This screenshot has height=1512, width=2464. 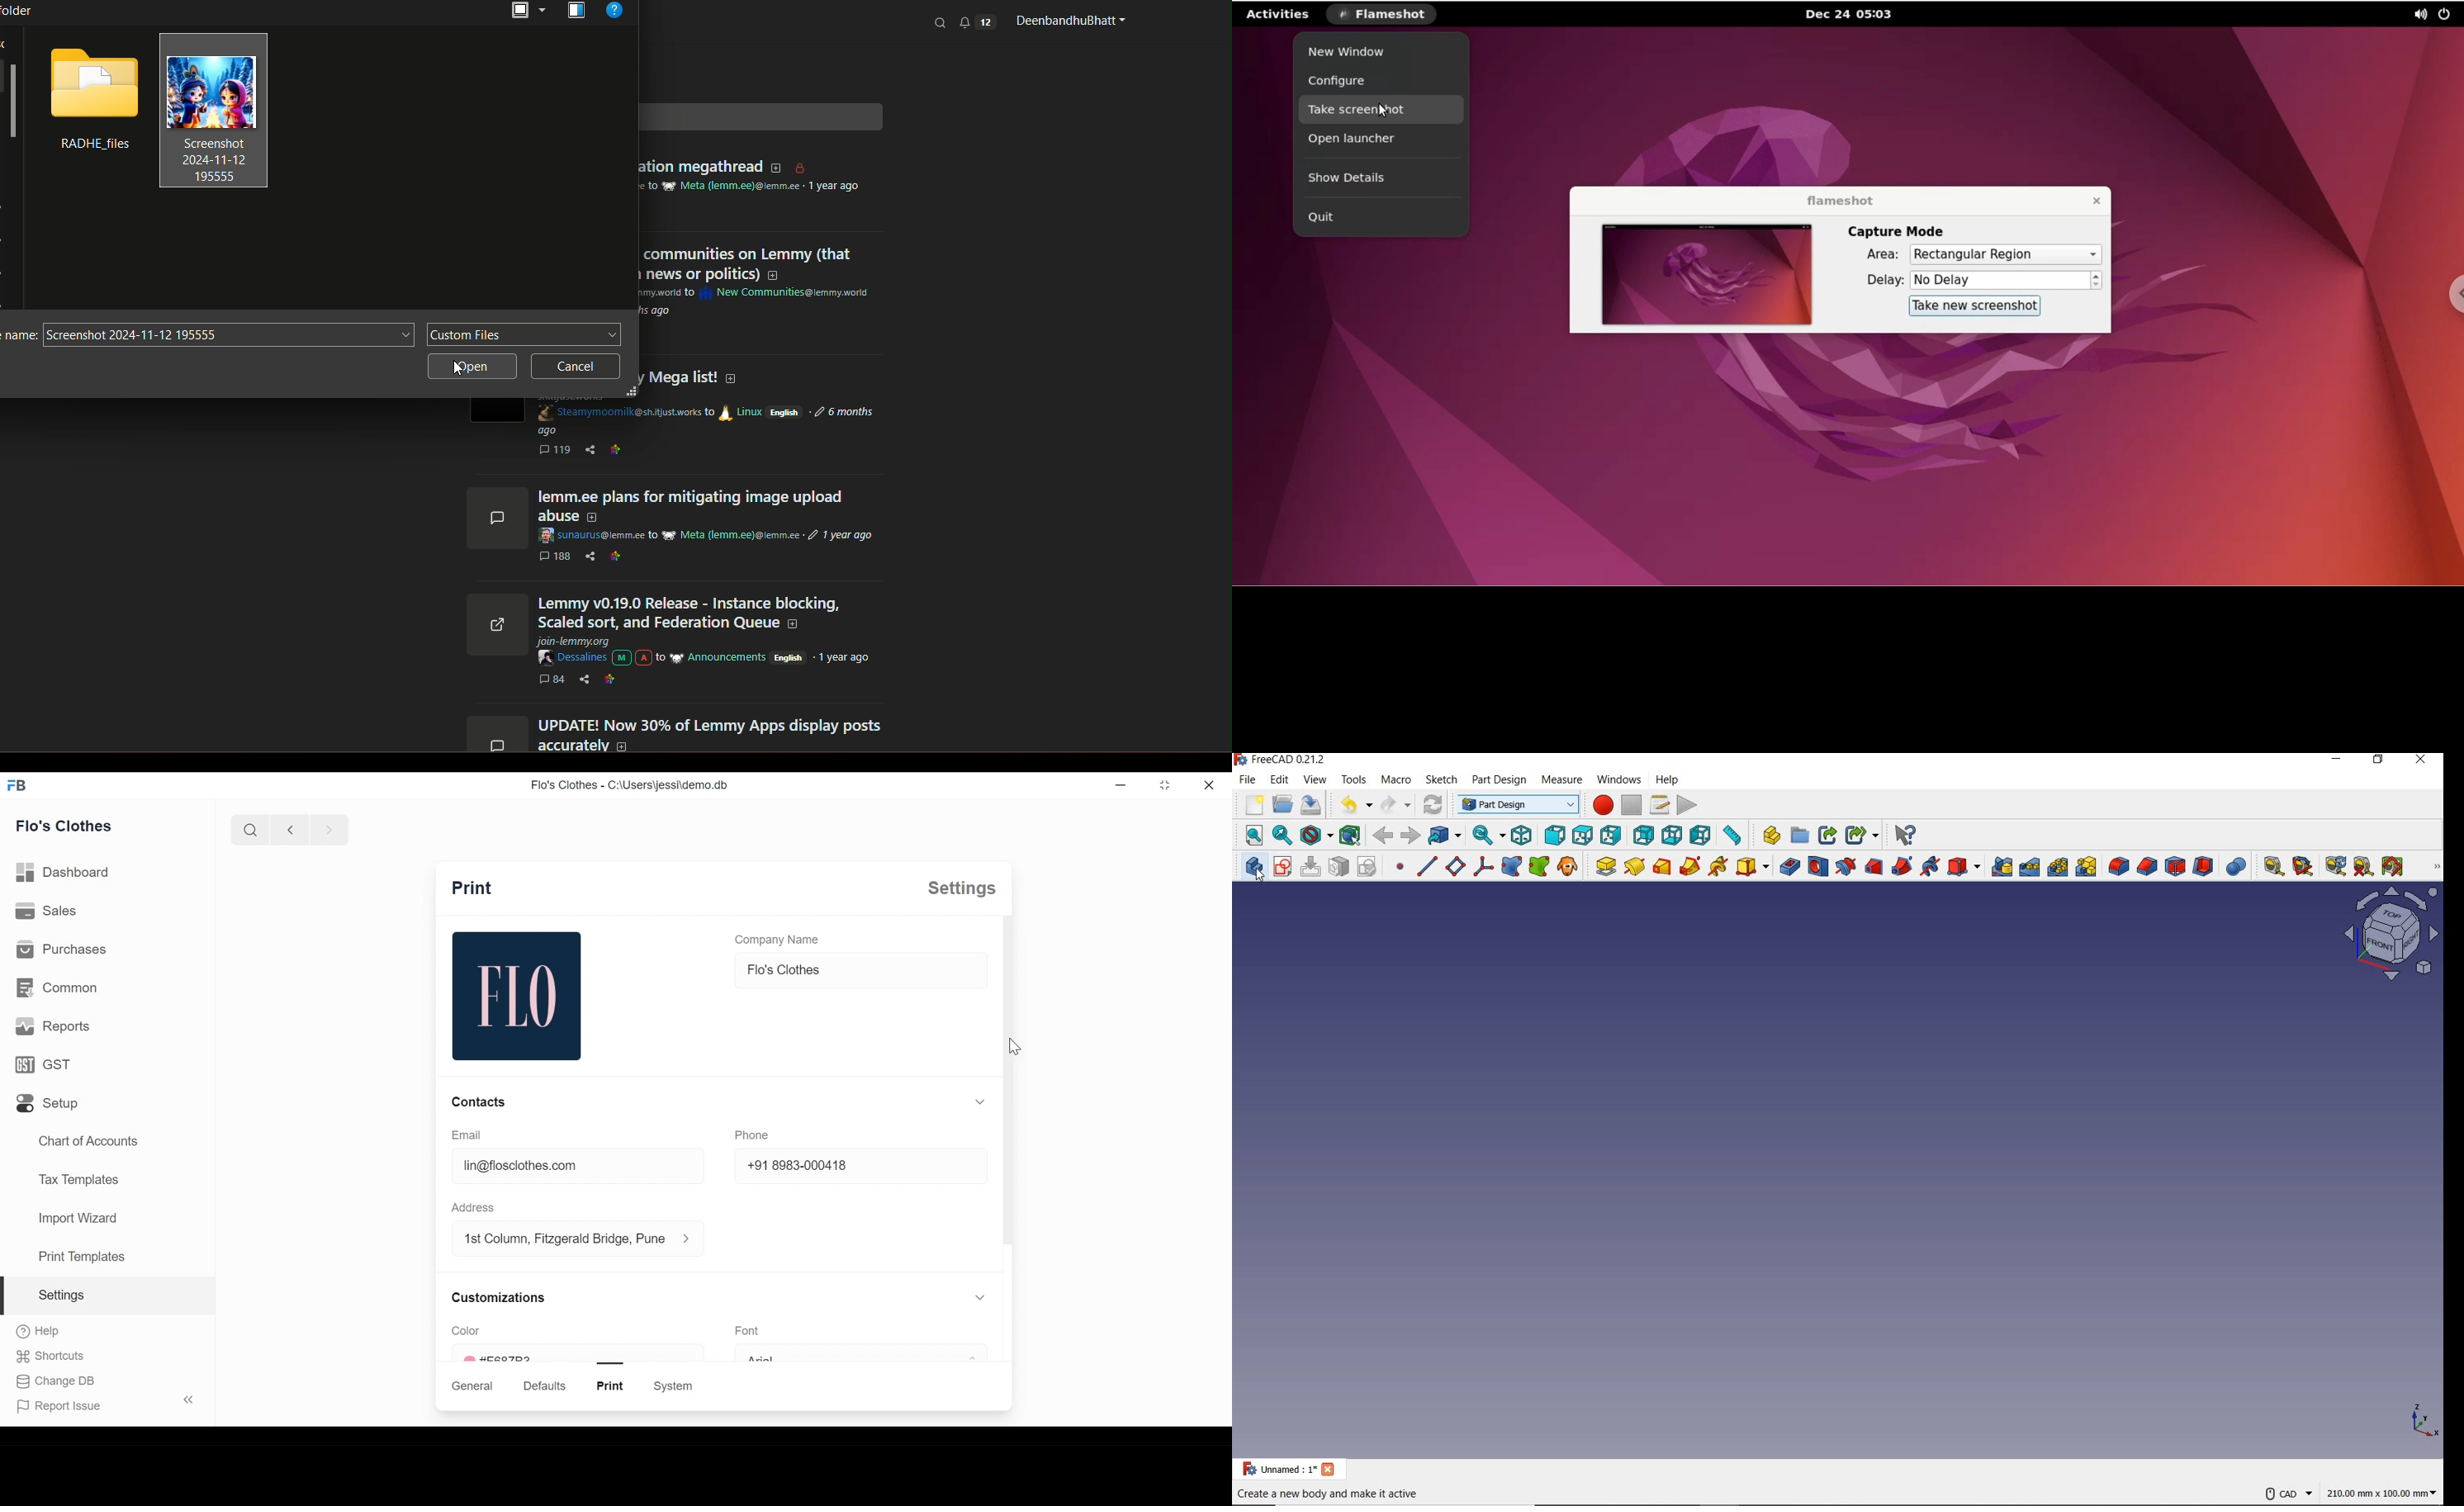 What do you see at coordinates (1339, 866) in the screenshot?
I see `MAP SKETCH TO FACE` at bounding box center [1339, 866].